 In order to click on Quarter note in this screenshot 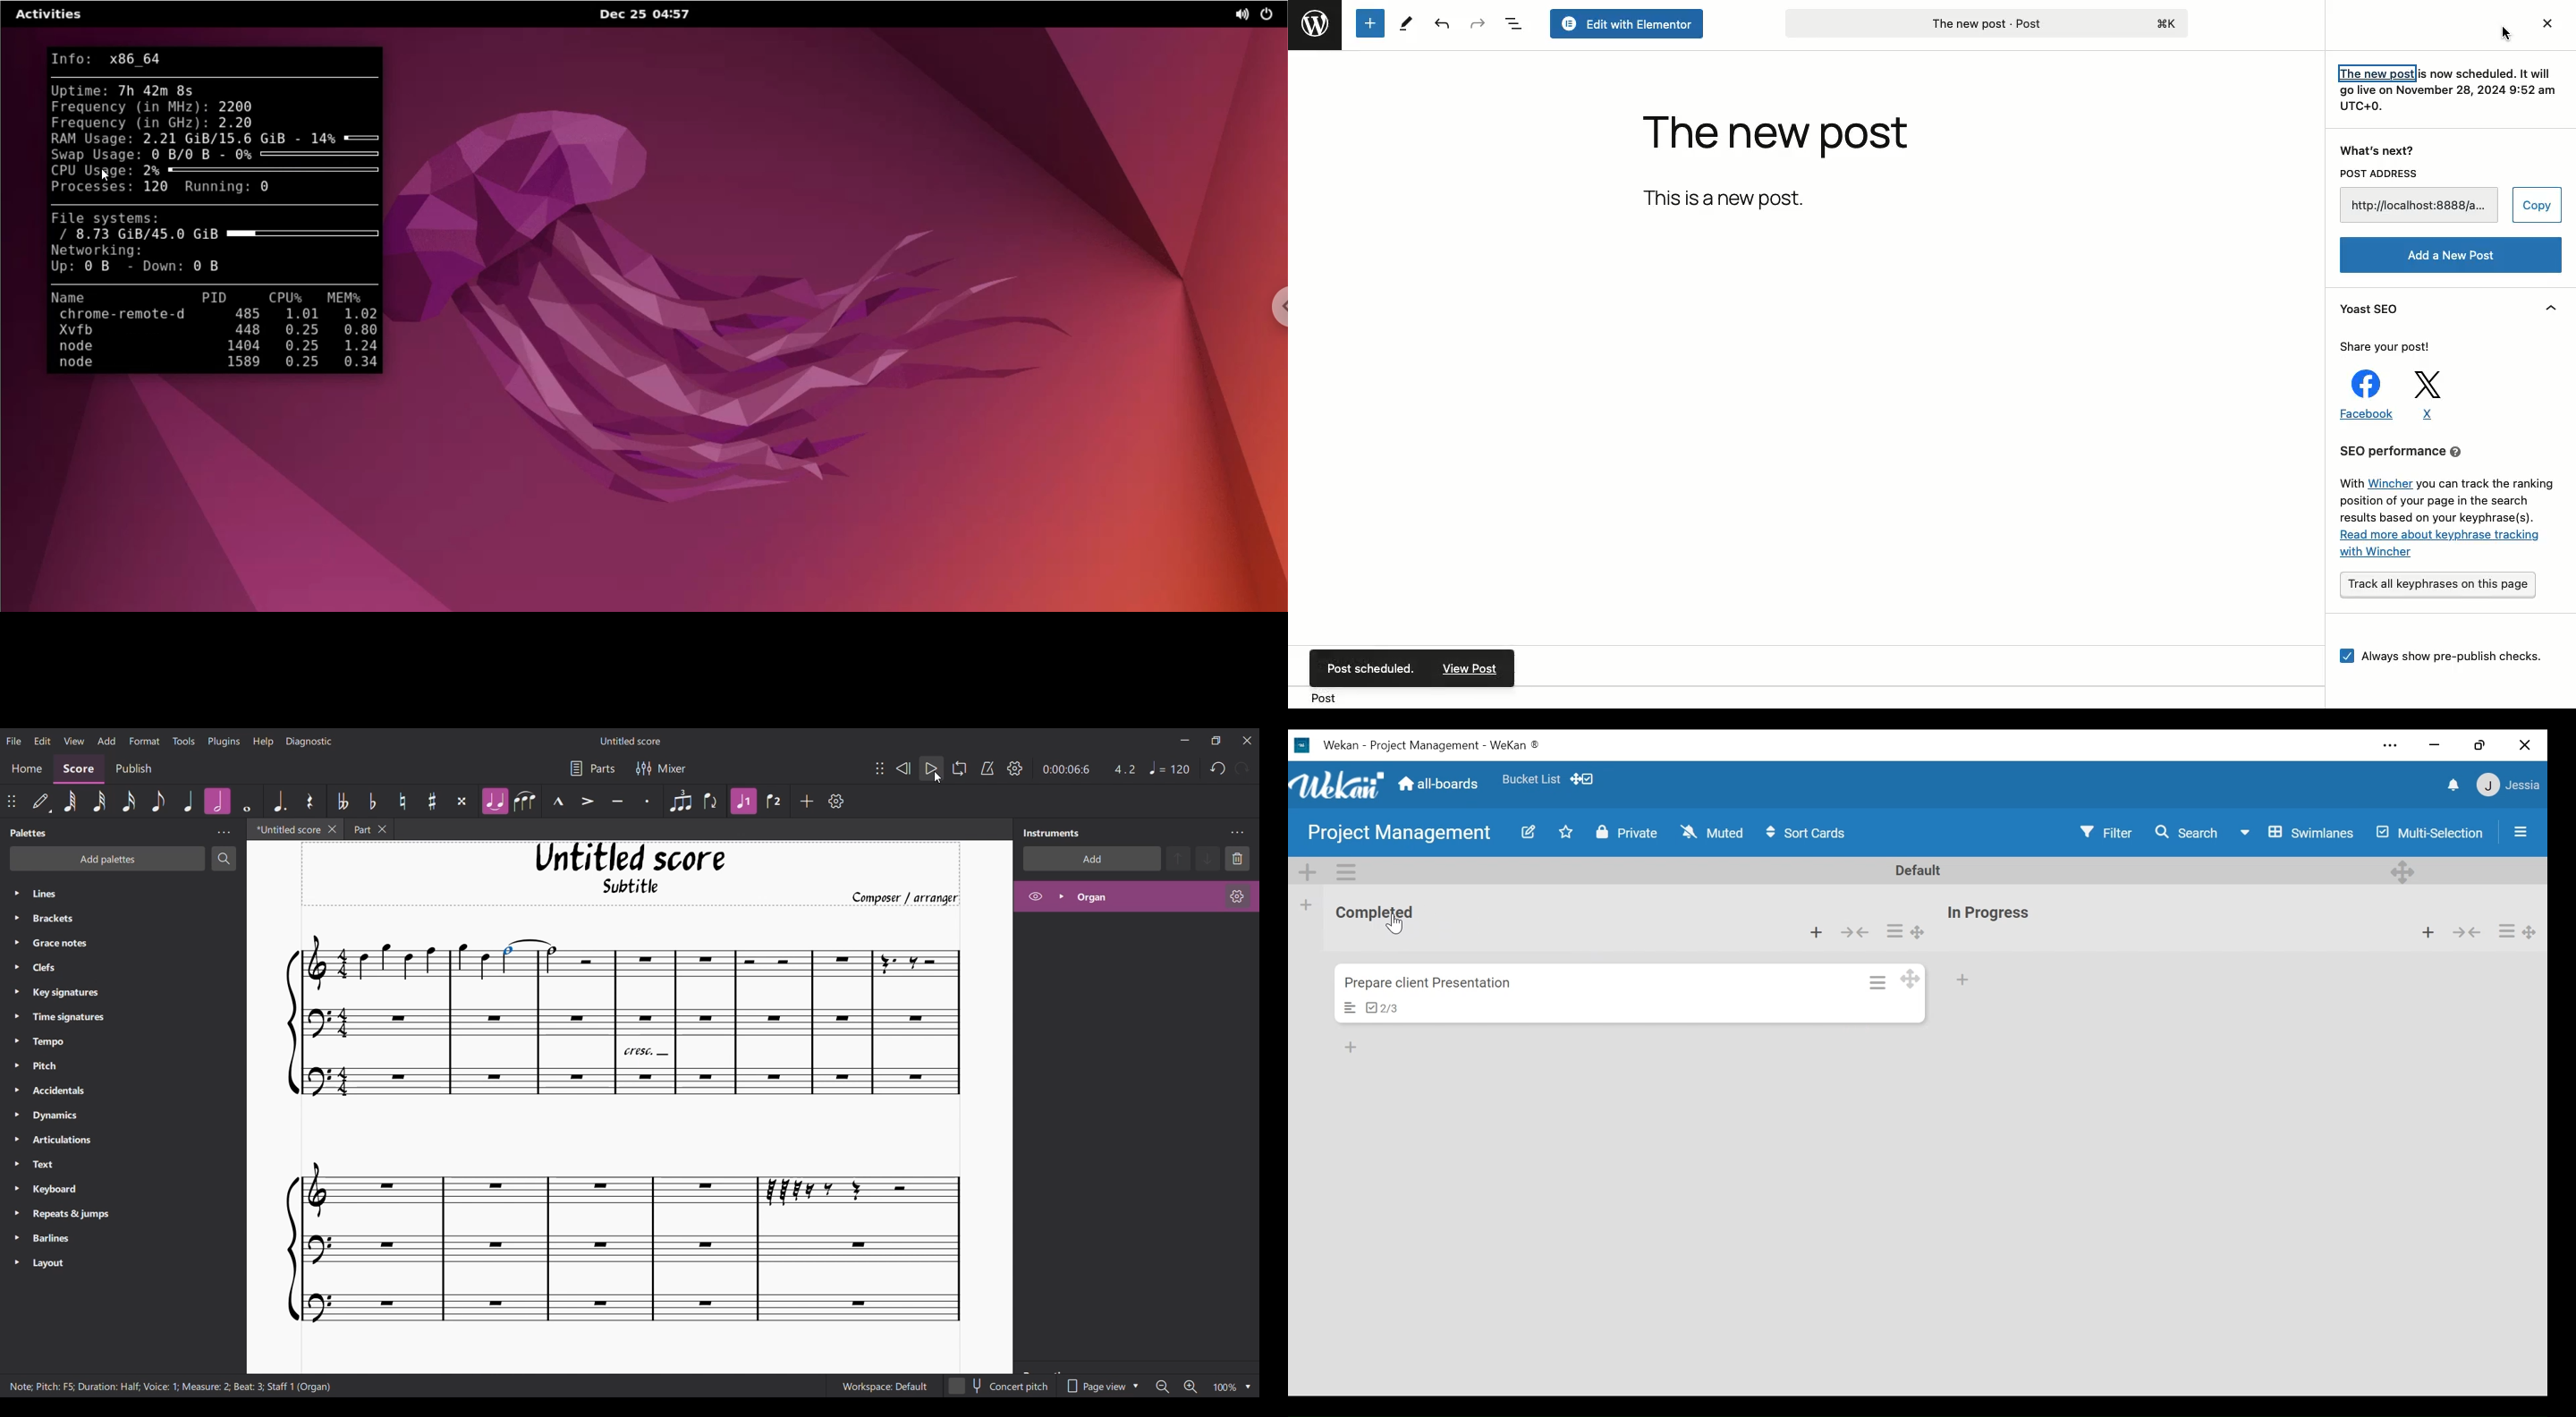, I will do `click(189, 801)`.